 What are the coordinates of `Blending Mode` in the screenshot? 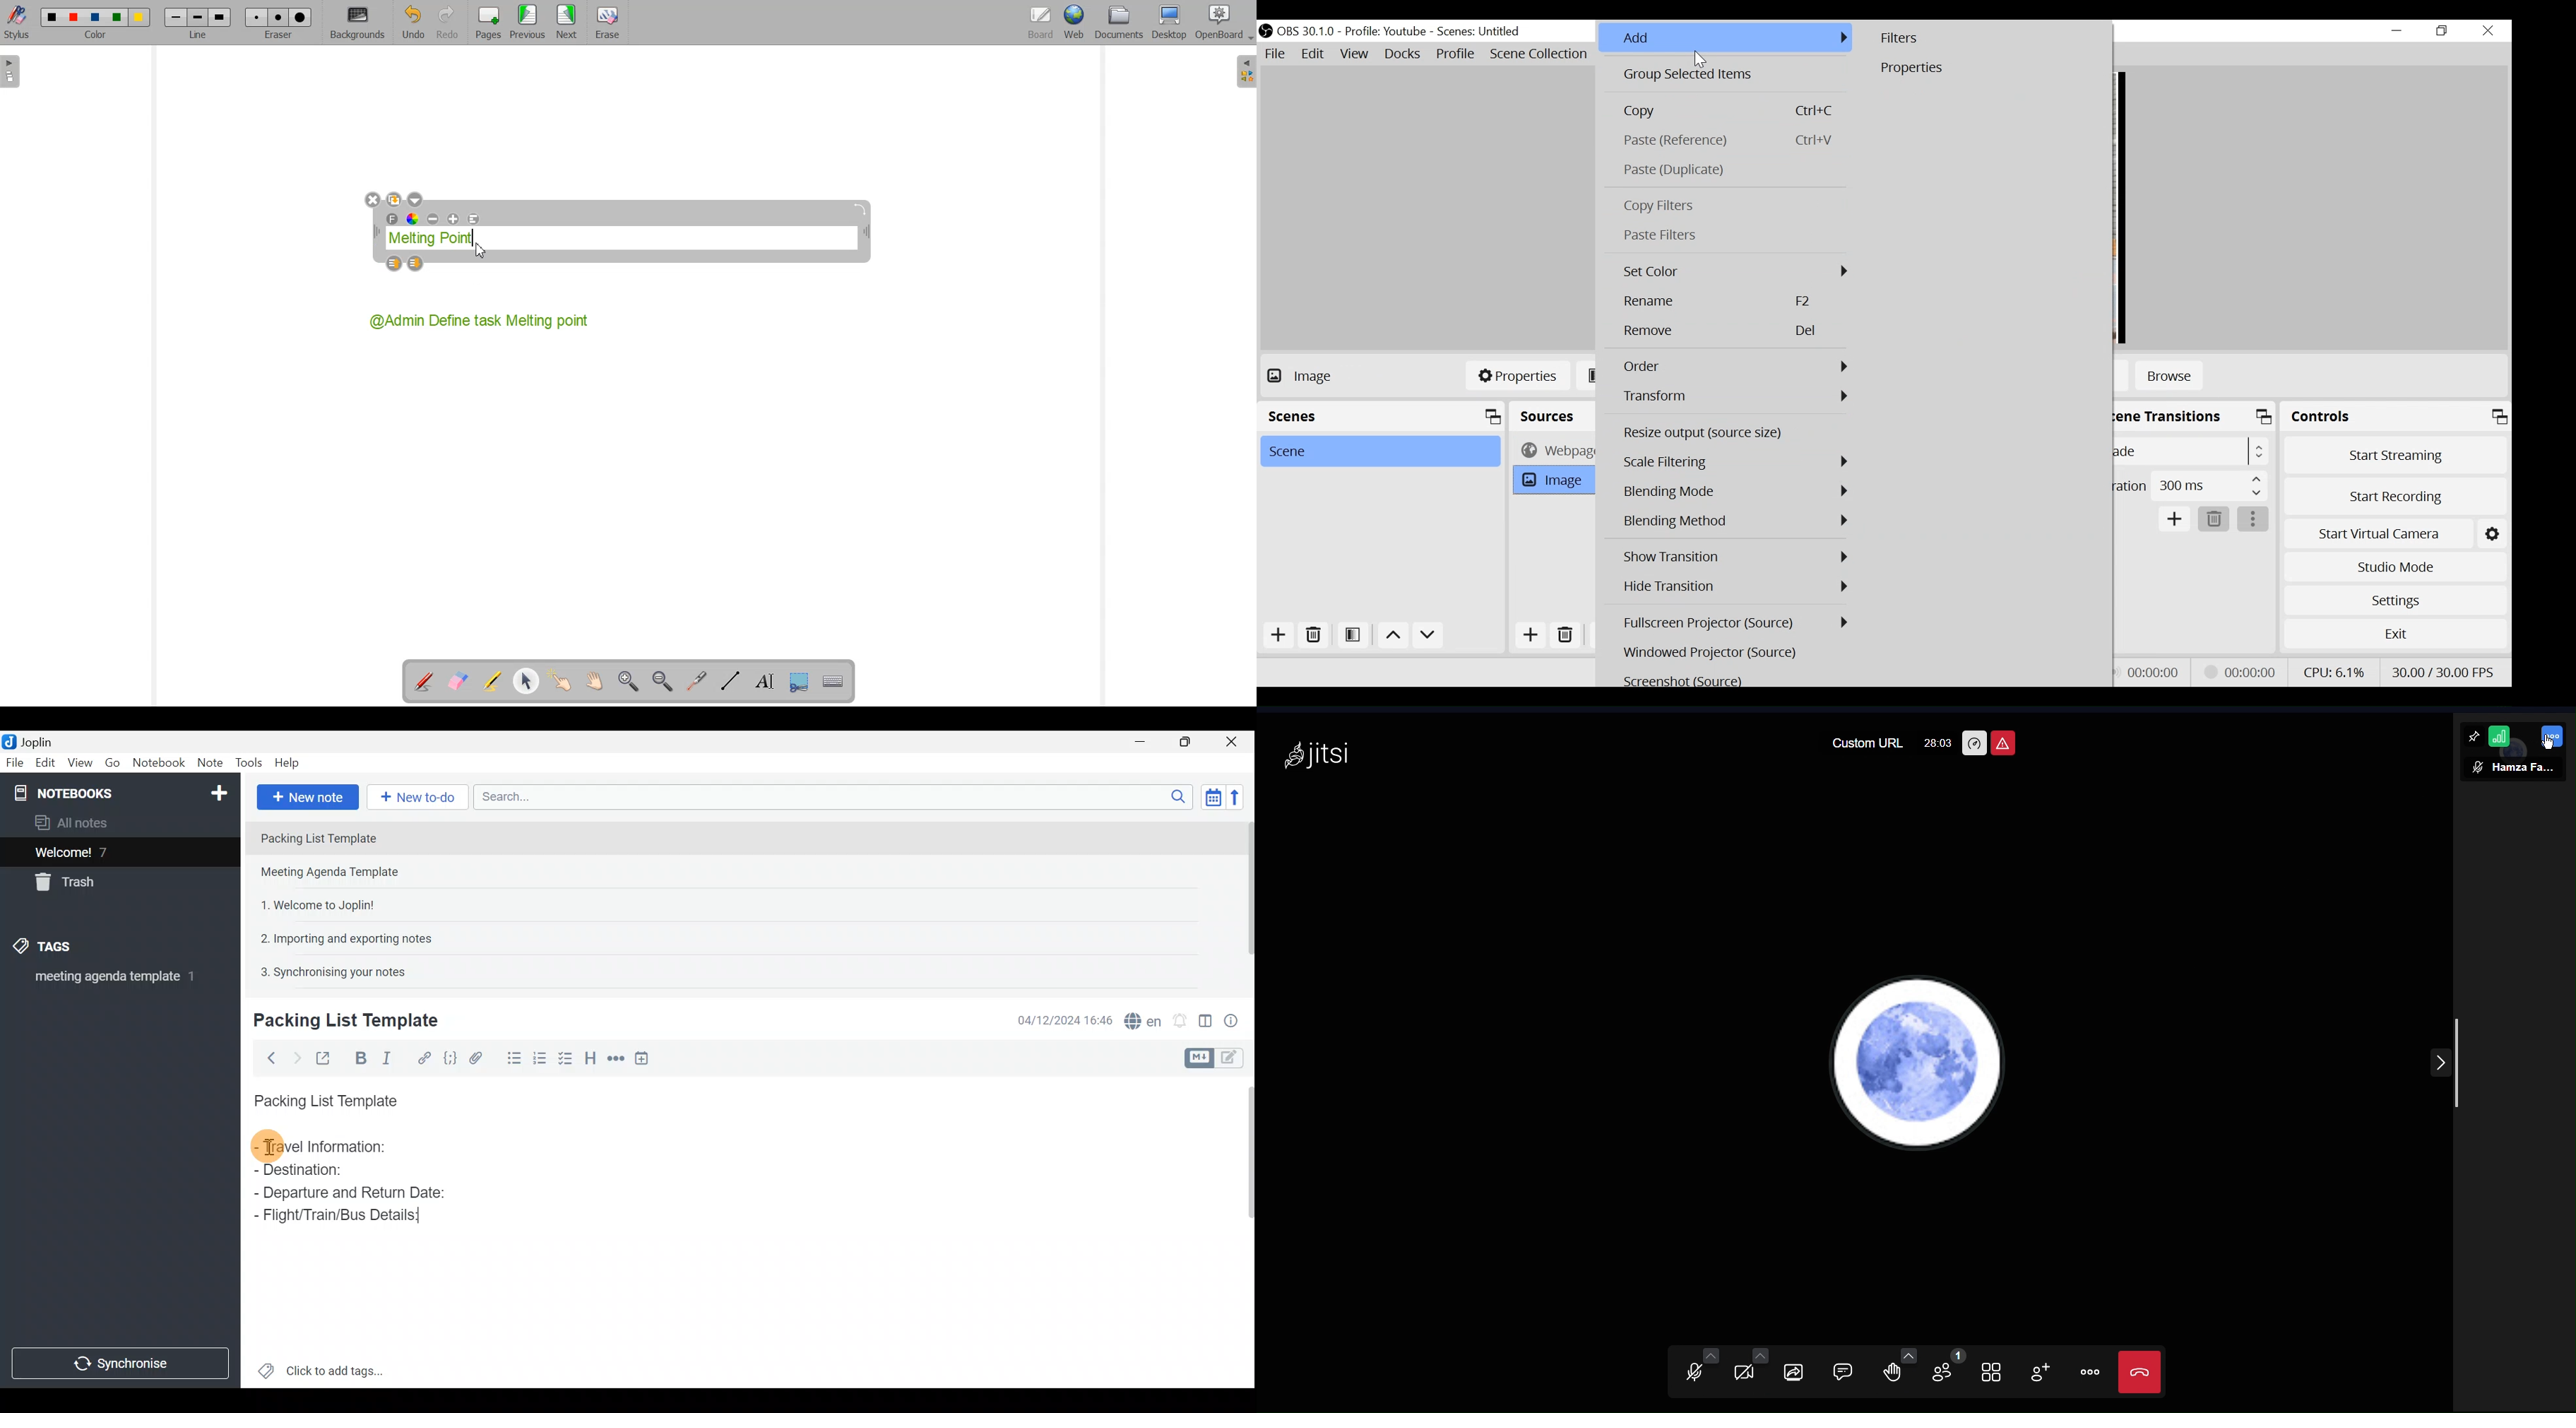 It's located at (1735, 521).